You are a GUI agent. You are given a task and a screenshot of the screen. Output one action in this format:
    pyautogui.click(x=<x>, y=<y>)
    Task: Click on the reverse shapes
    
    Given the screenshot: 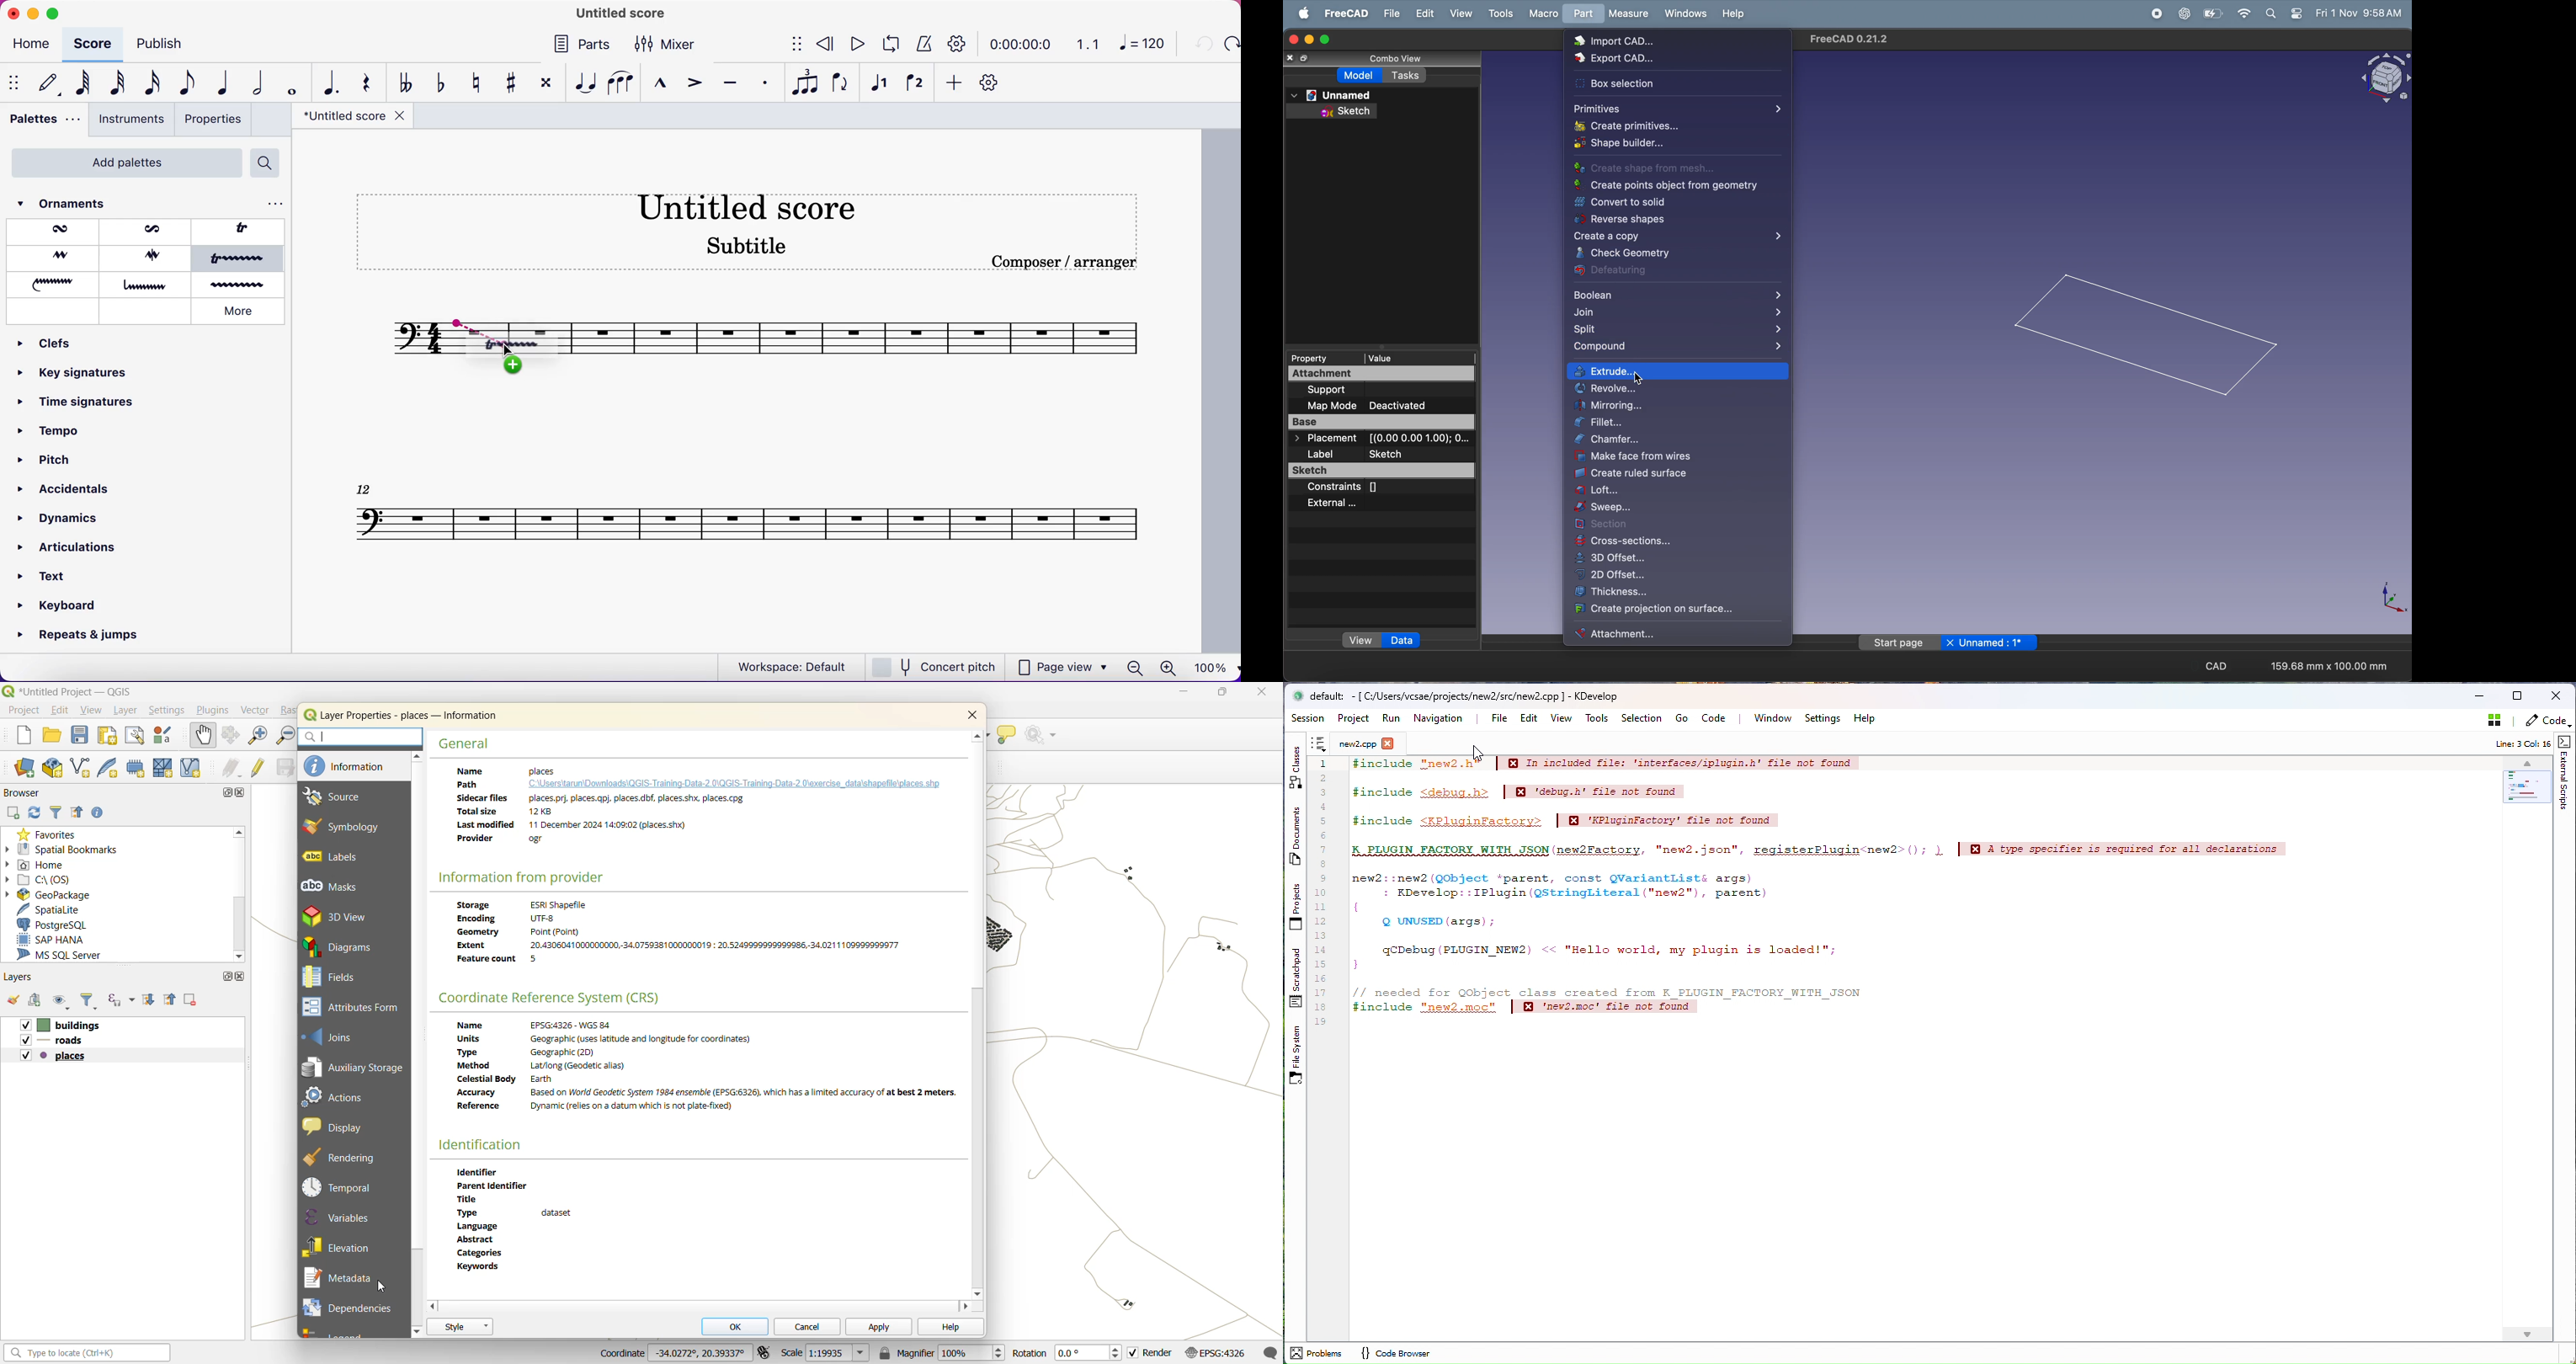 What is the action you would take?
    pyautogui.click(x=1674, y=221)
    